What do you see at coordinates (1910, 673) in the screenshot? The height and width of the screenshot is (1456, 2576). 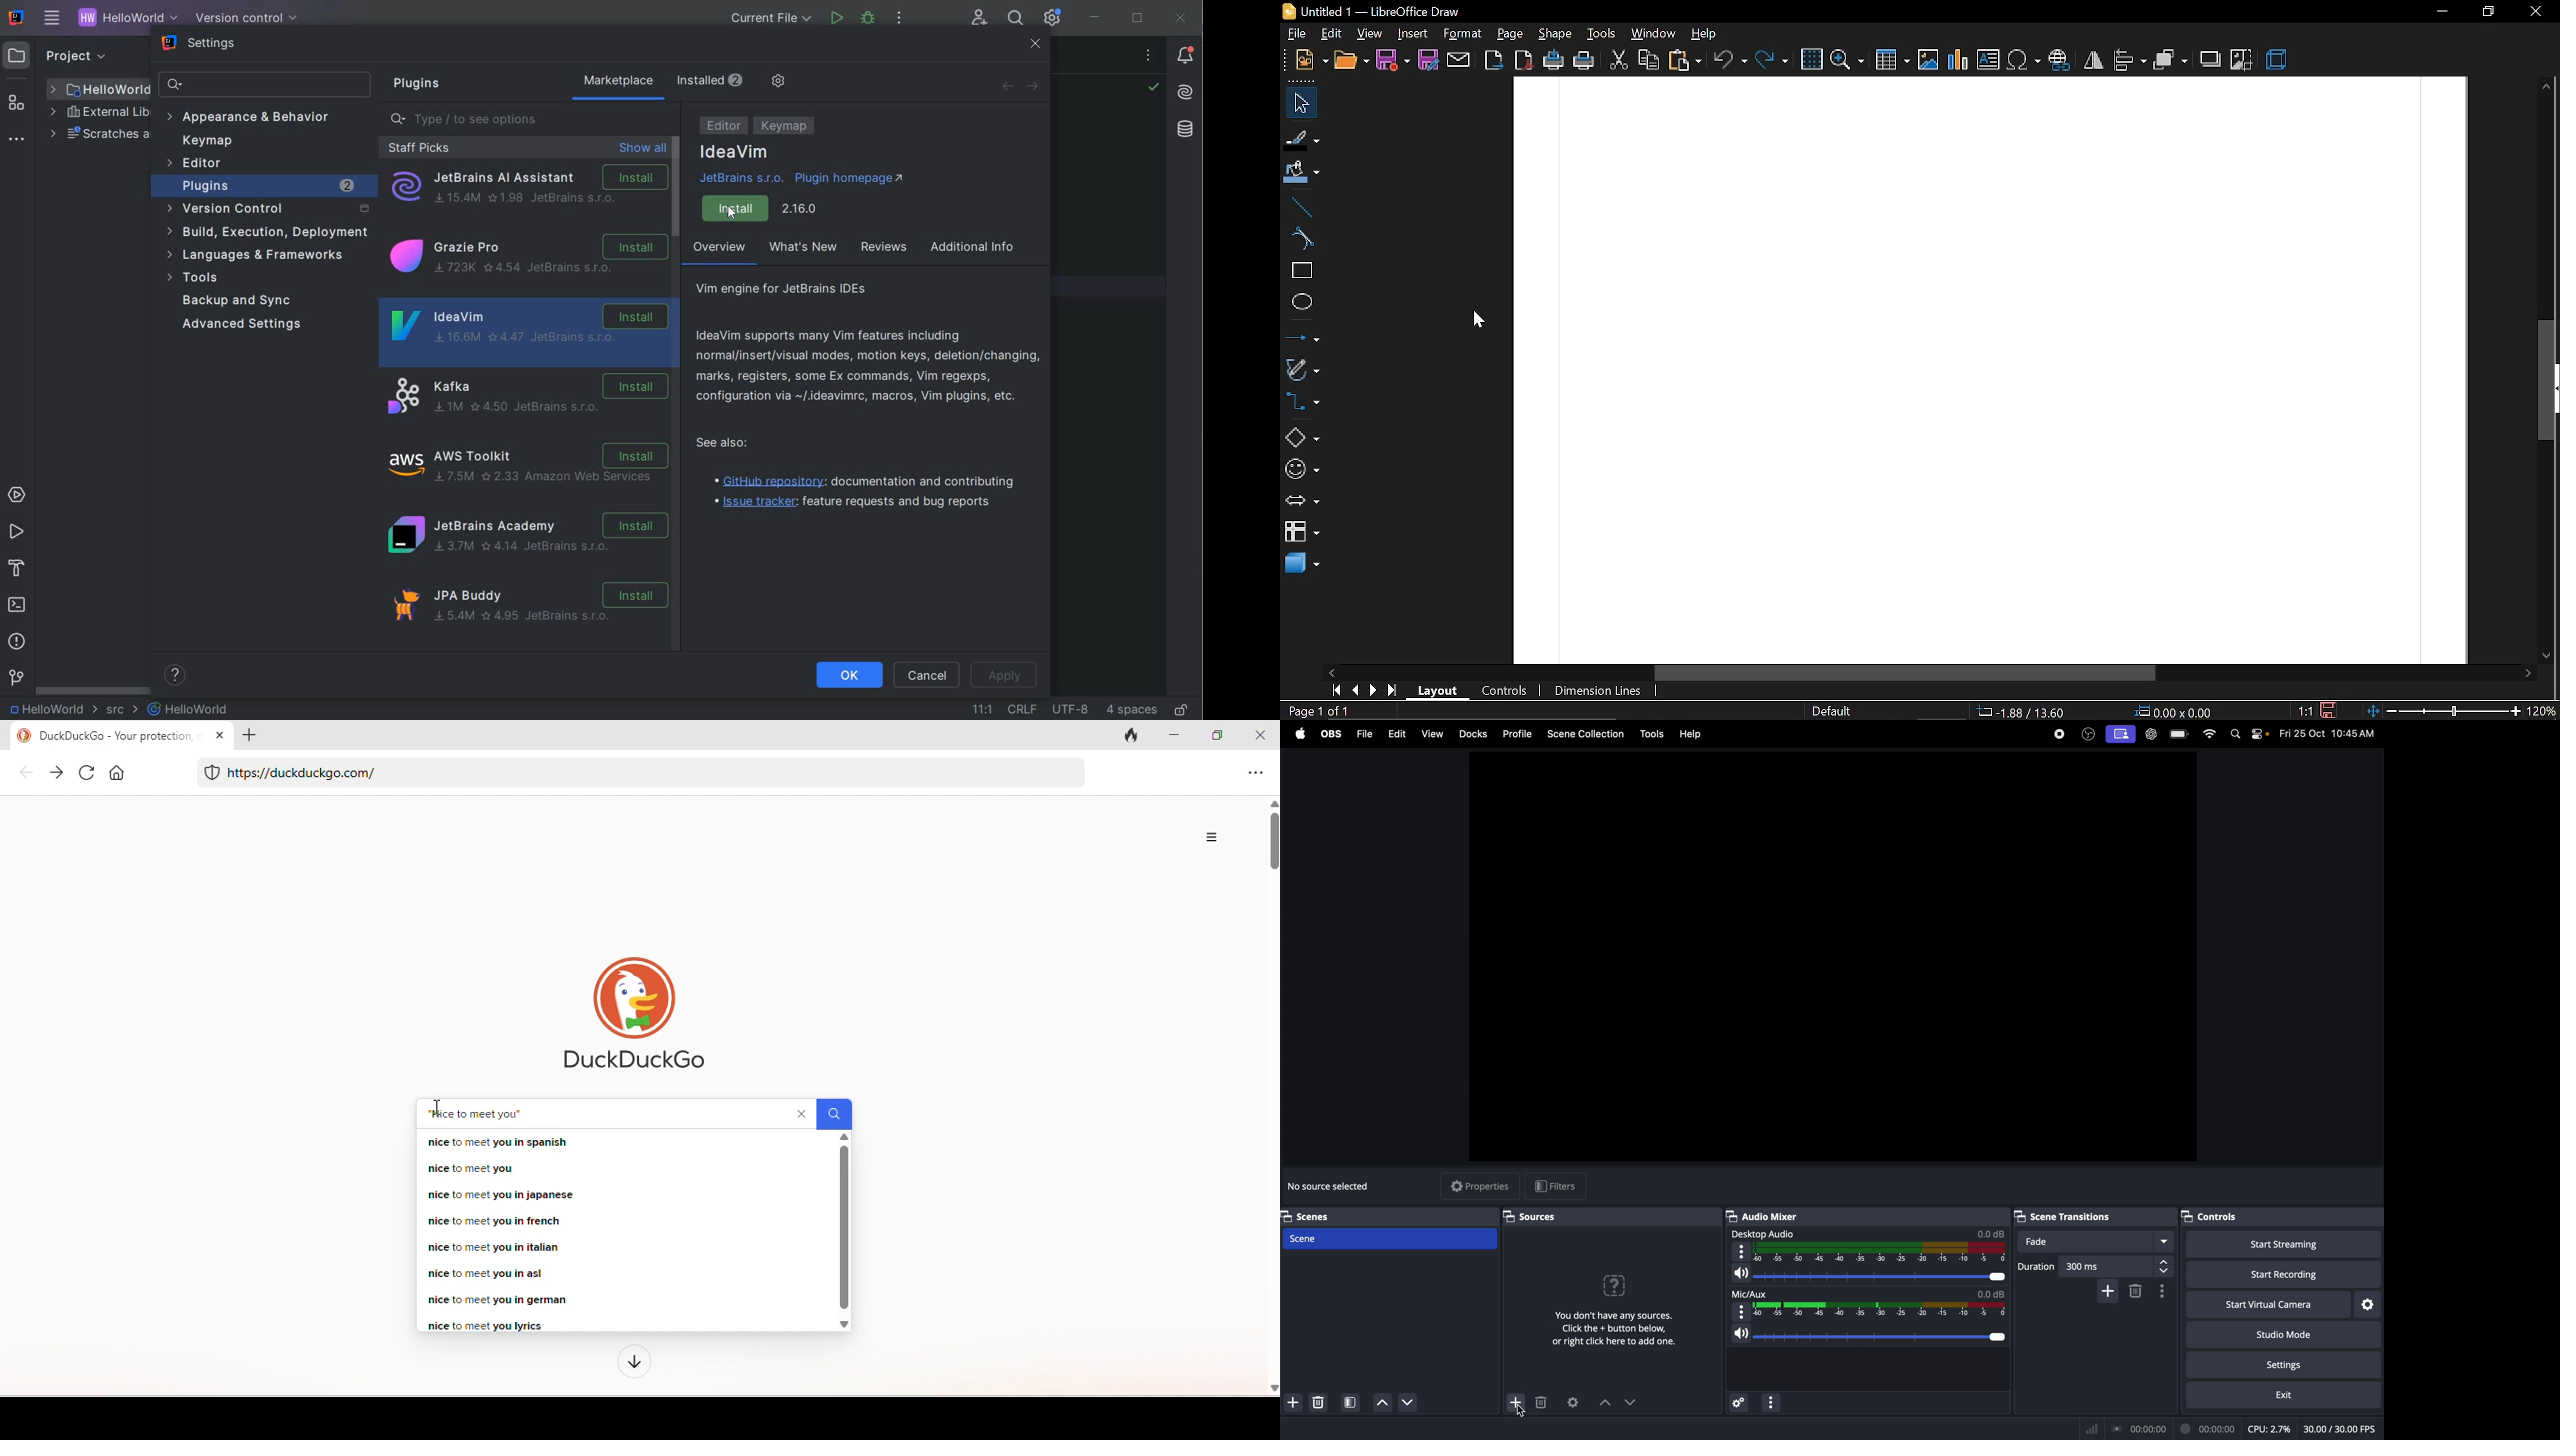 I see `horizontal scrollbar` at bounding box center [1910, 673].